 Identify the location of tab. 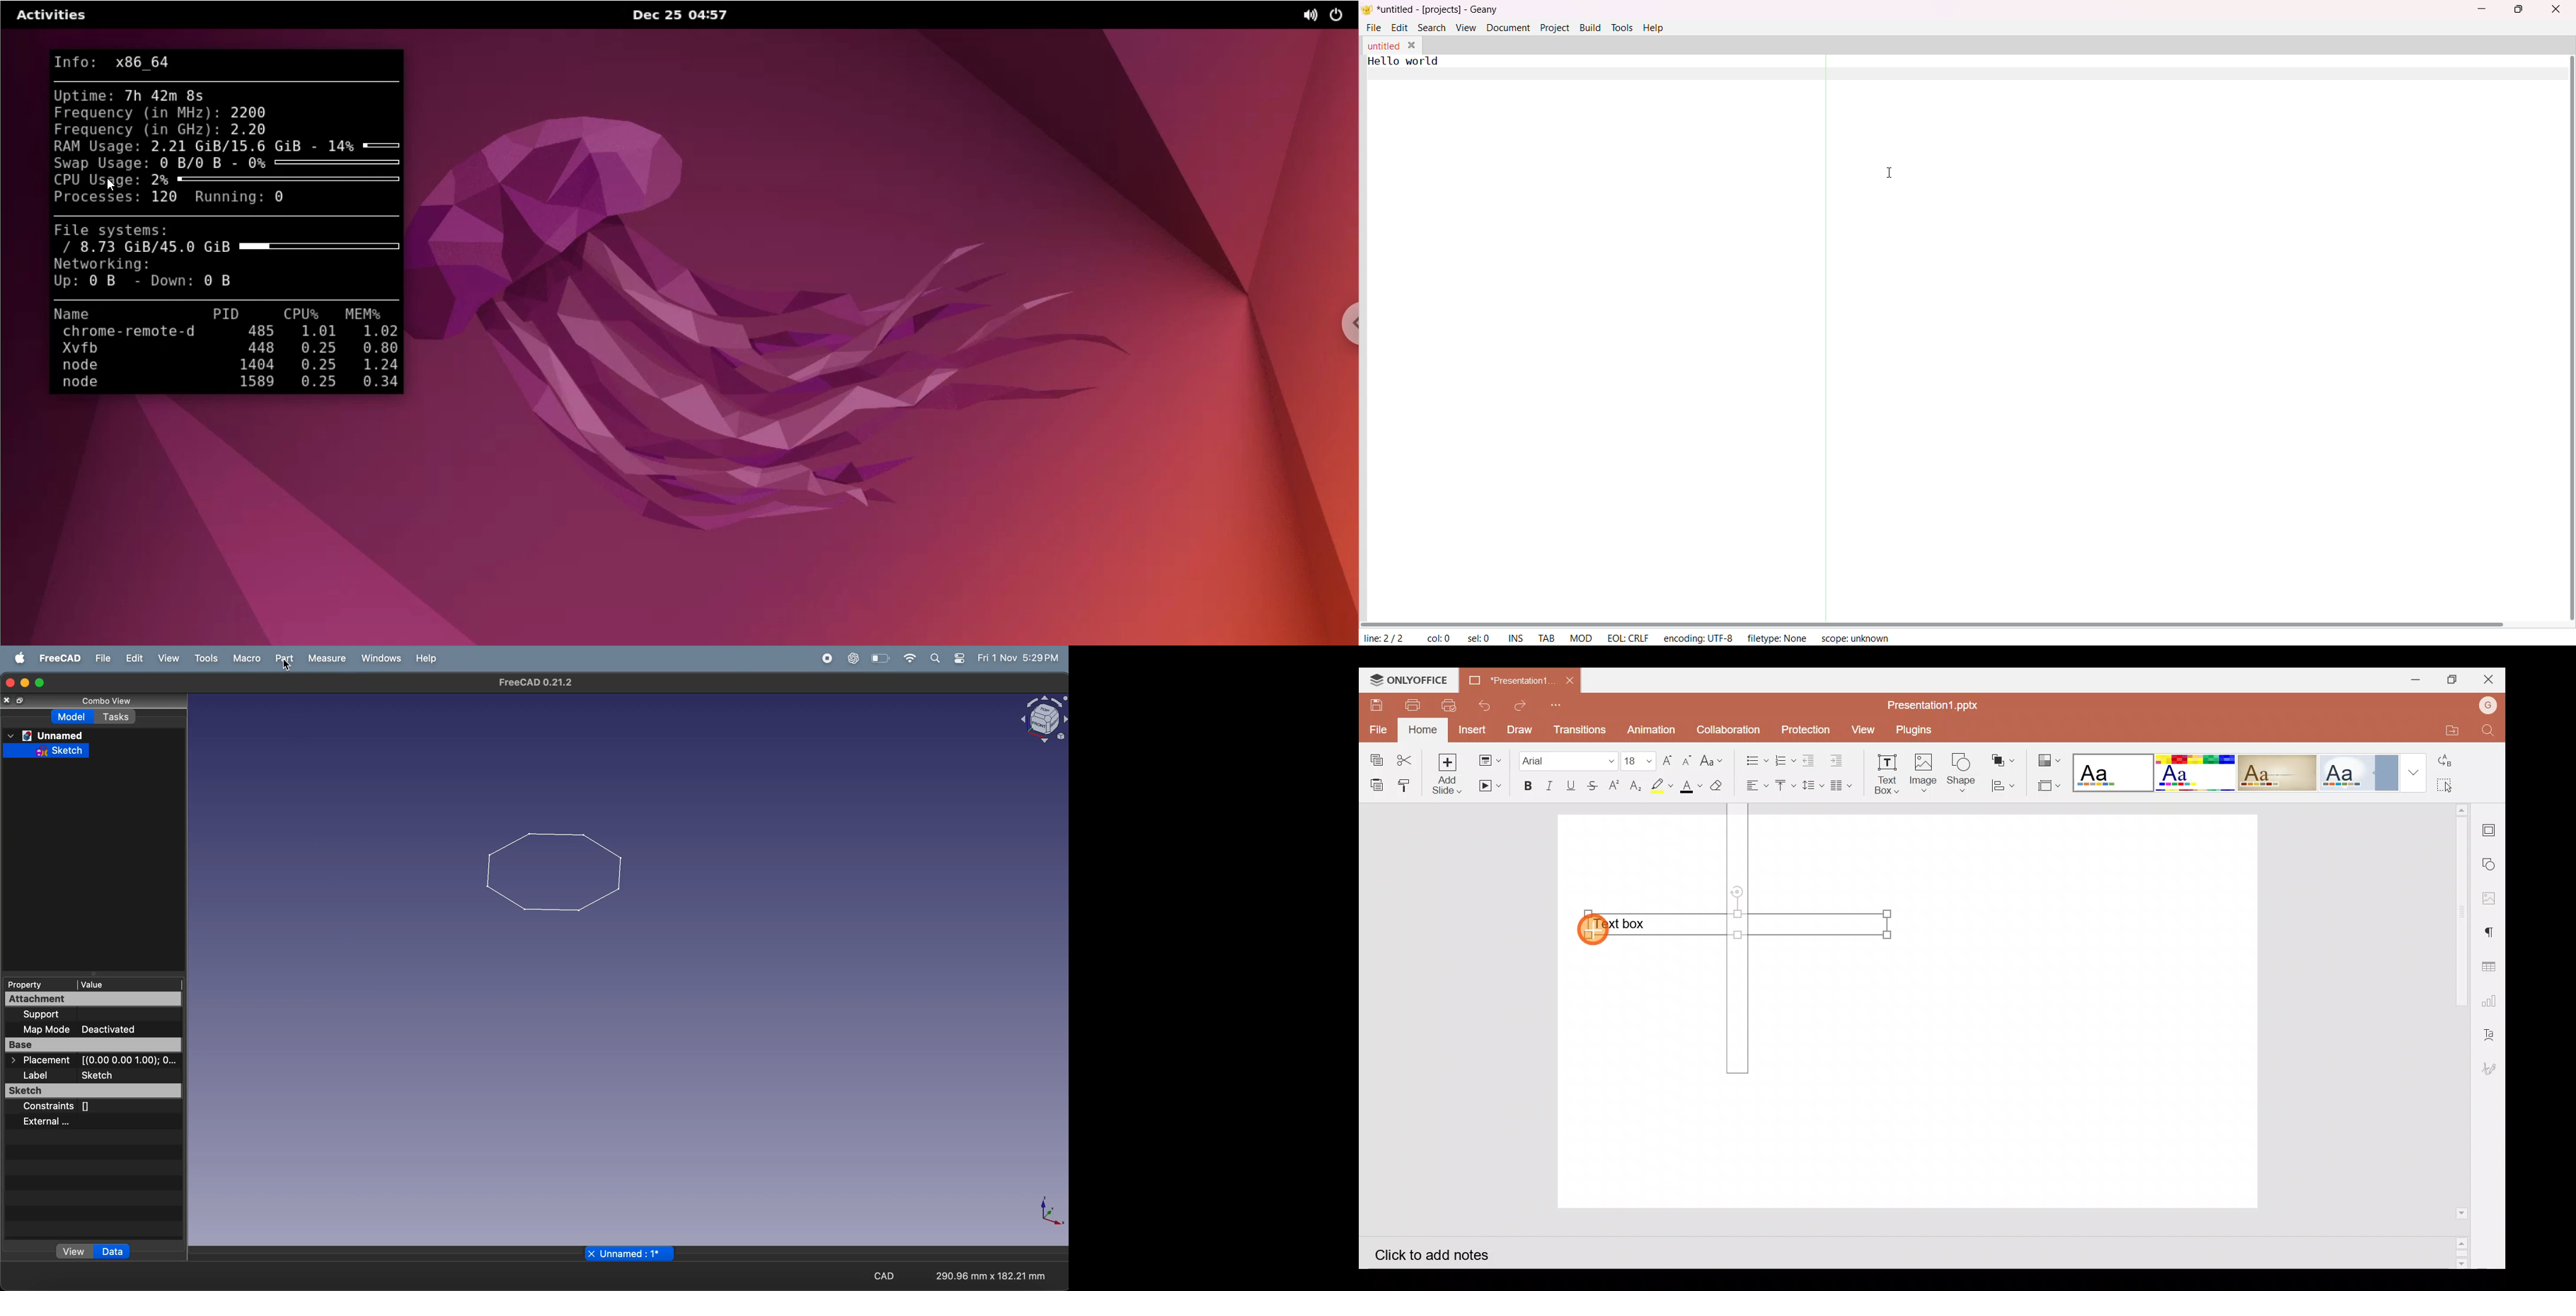
(1547, 639).